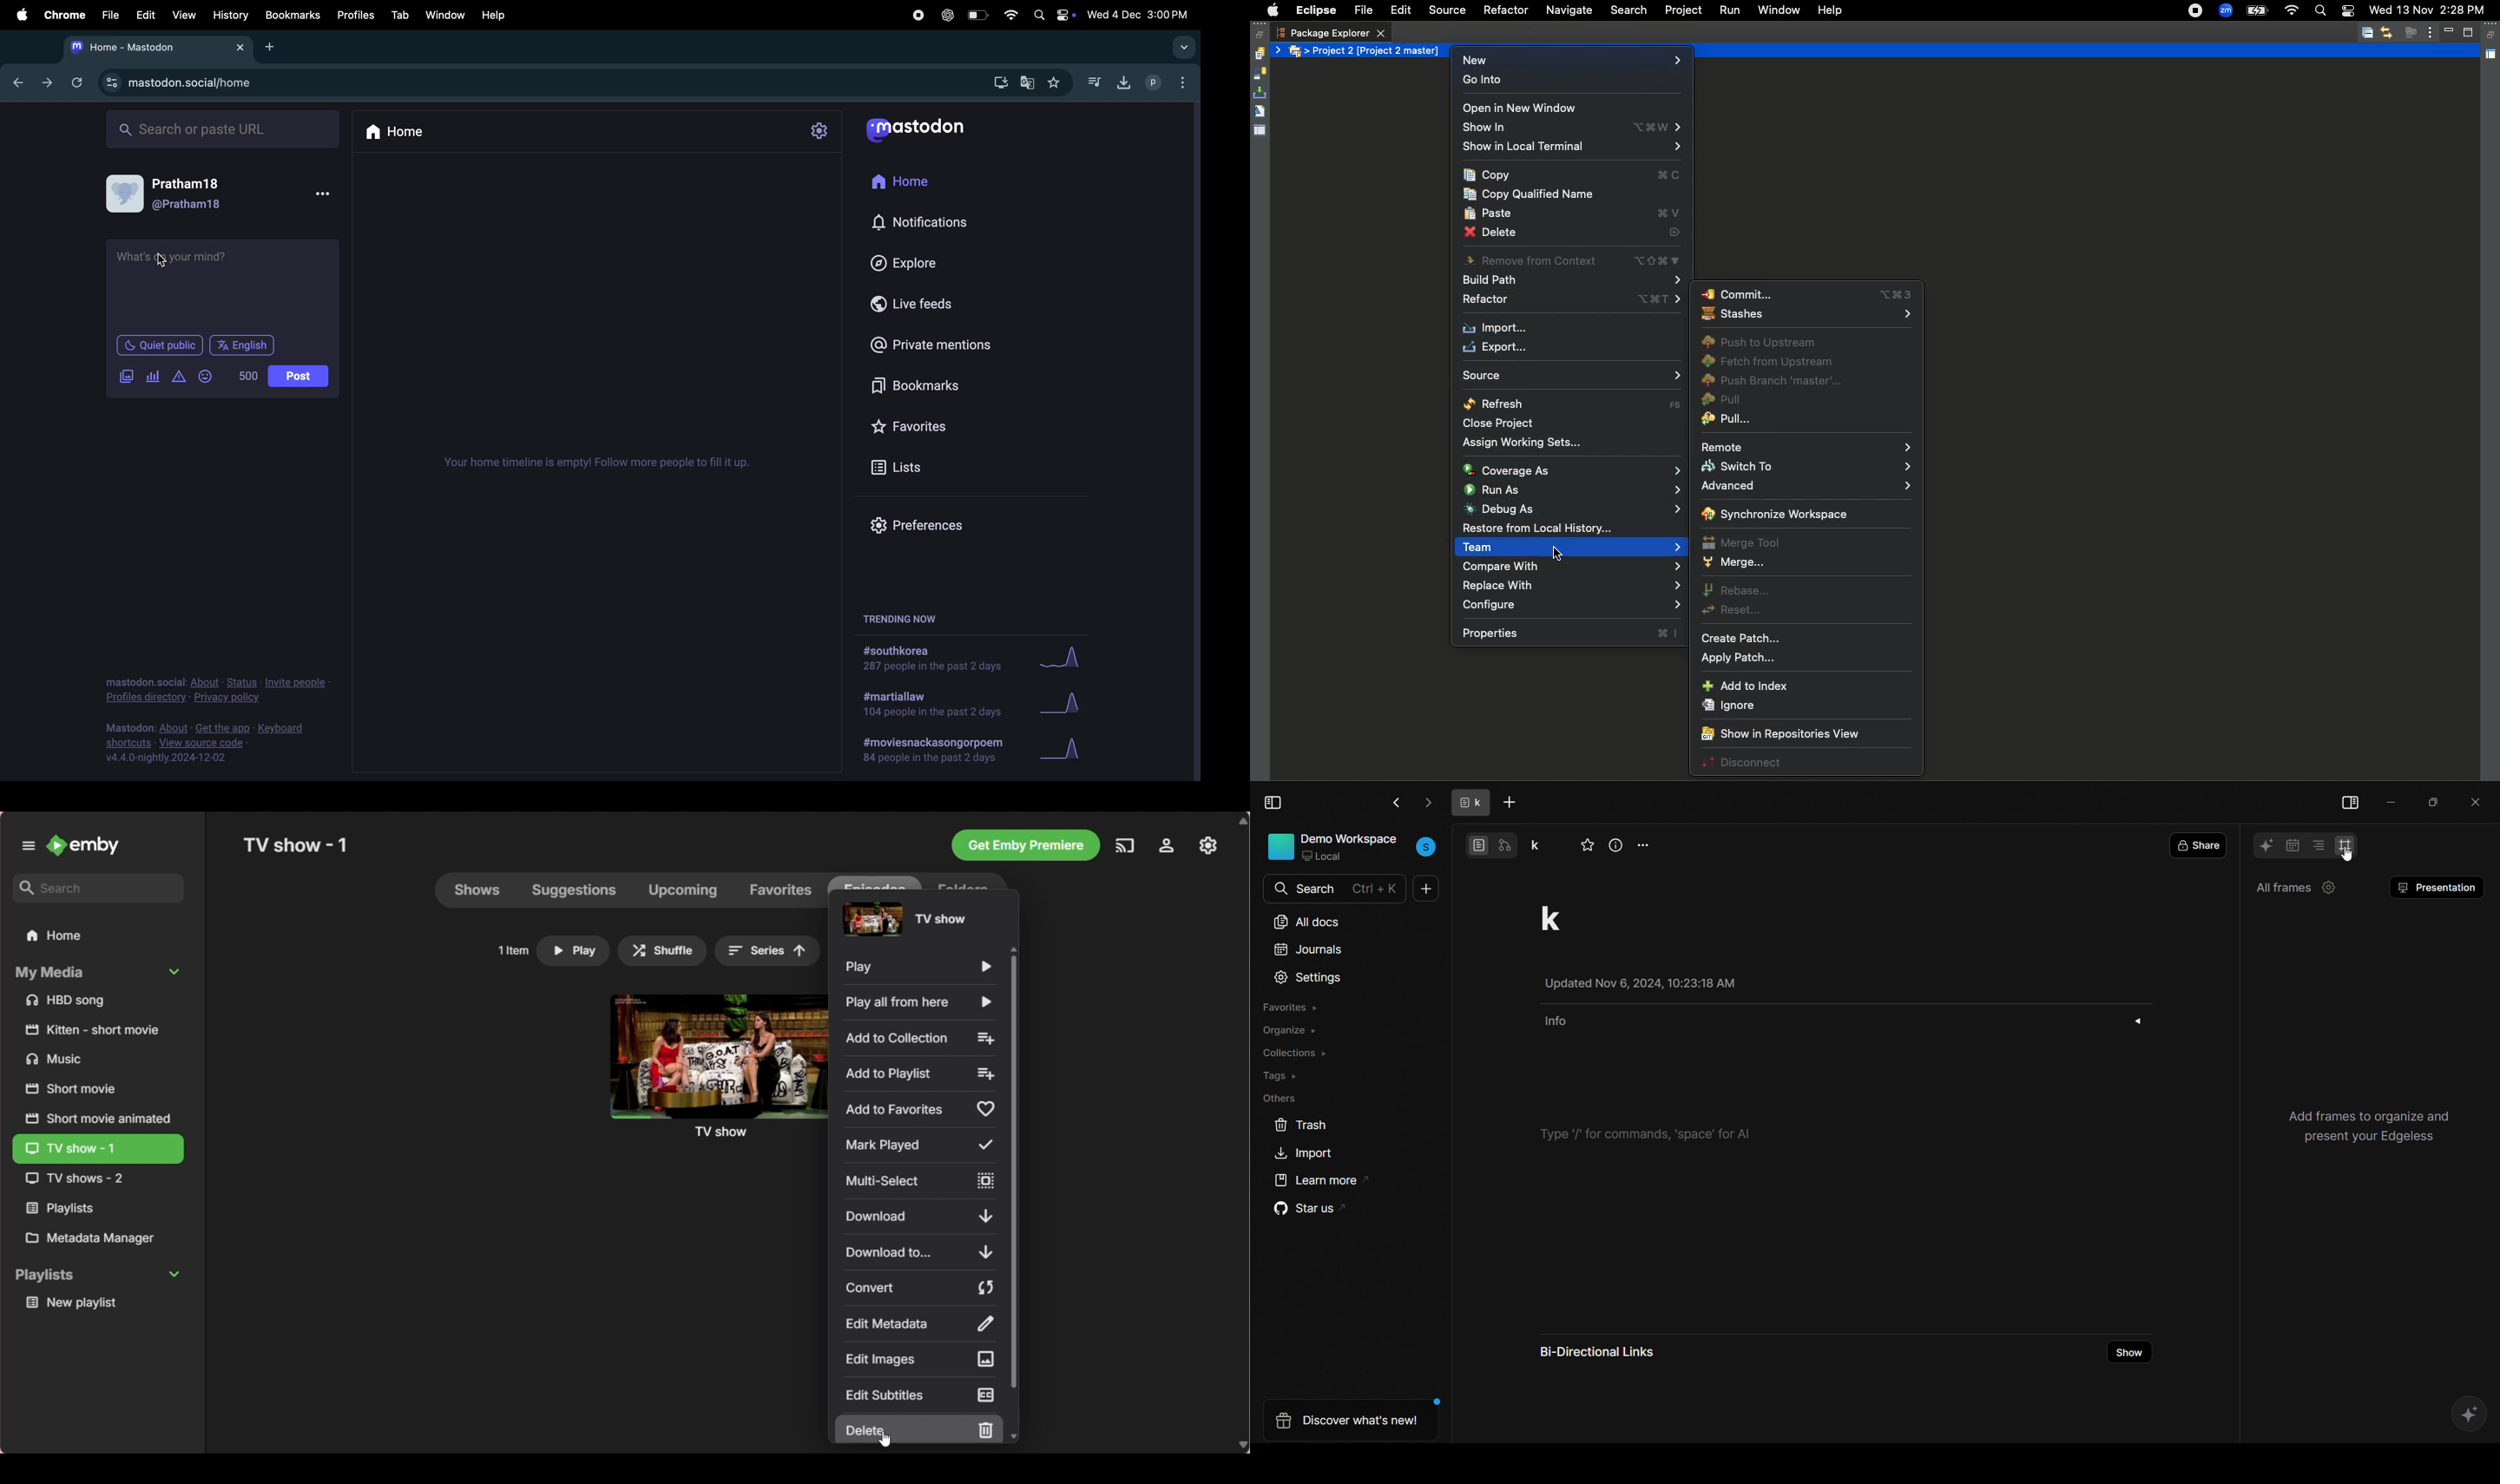  Describe the element at coordinates (2386, 32) in the screenshot. I see `Link with editor` at that location.